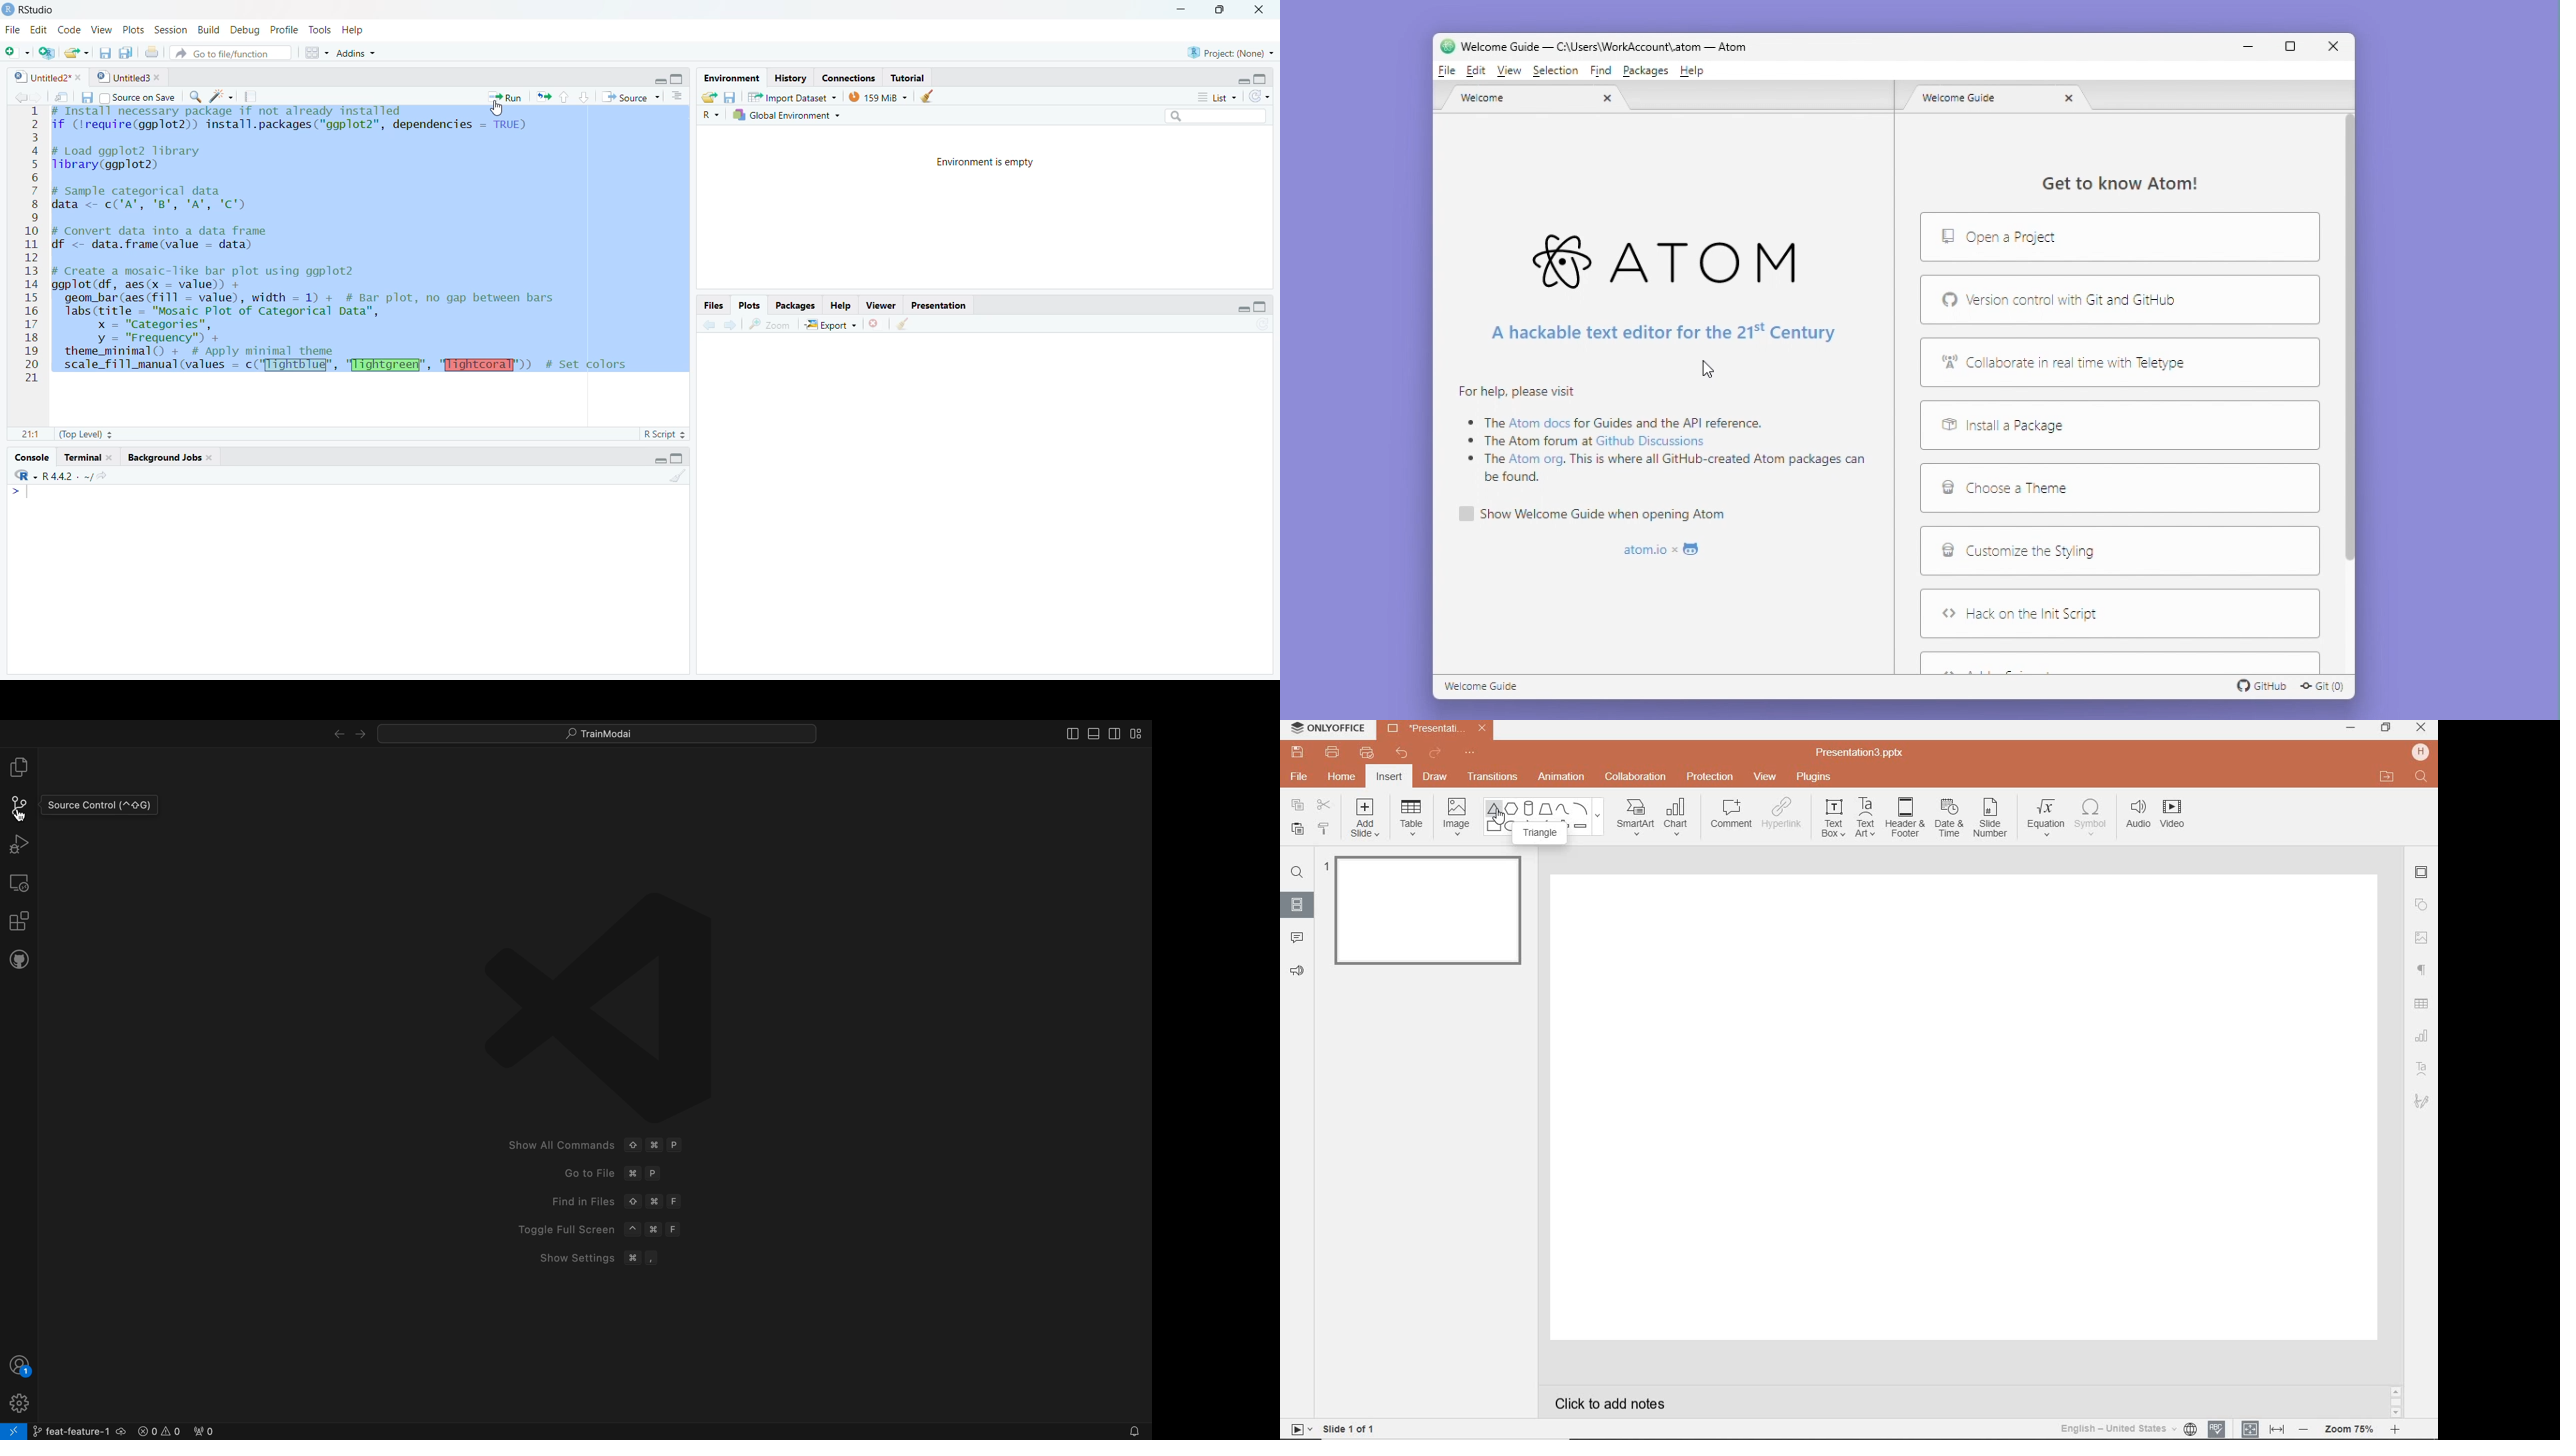 Image resolution: width=2576 pixels, height=1456 pixels. What do you see at coordinates (18, 97) in the screenshot?
I see `Previous` at bounding box center [18, 97].